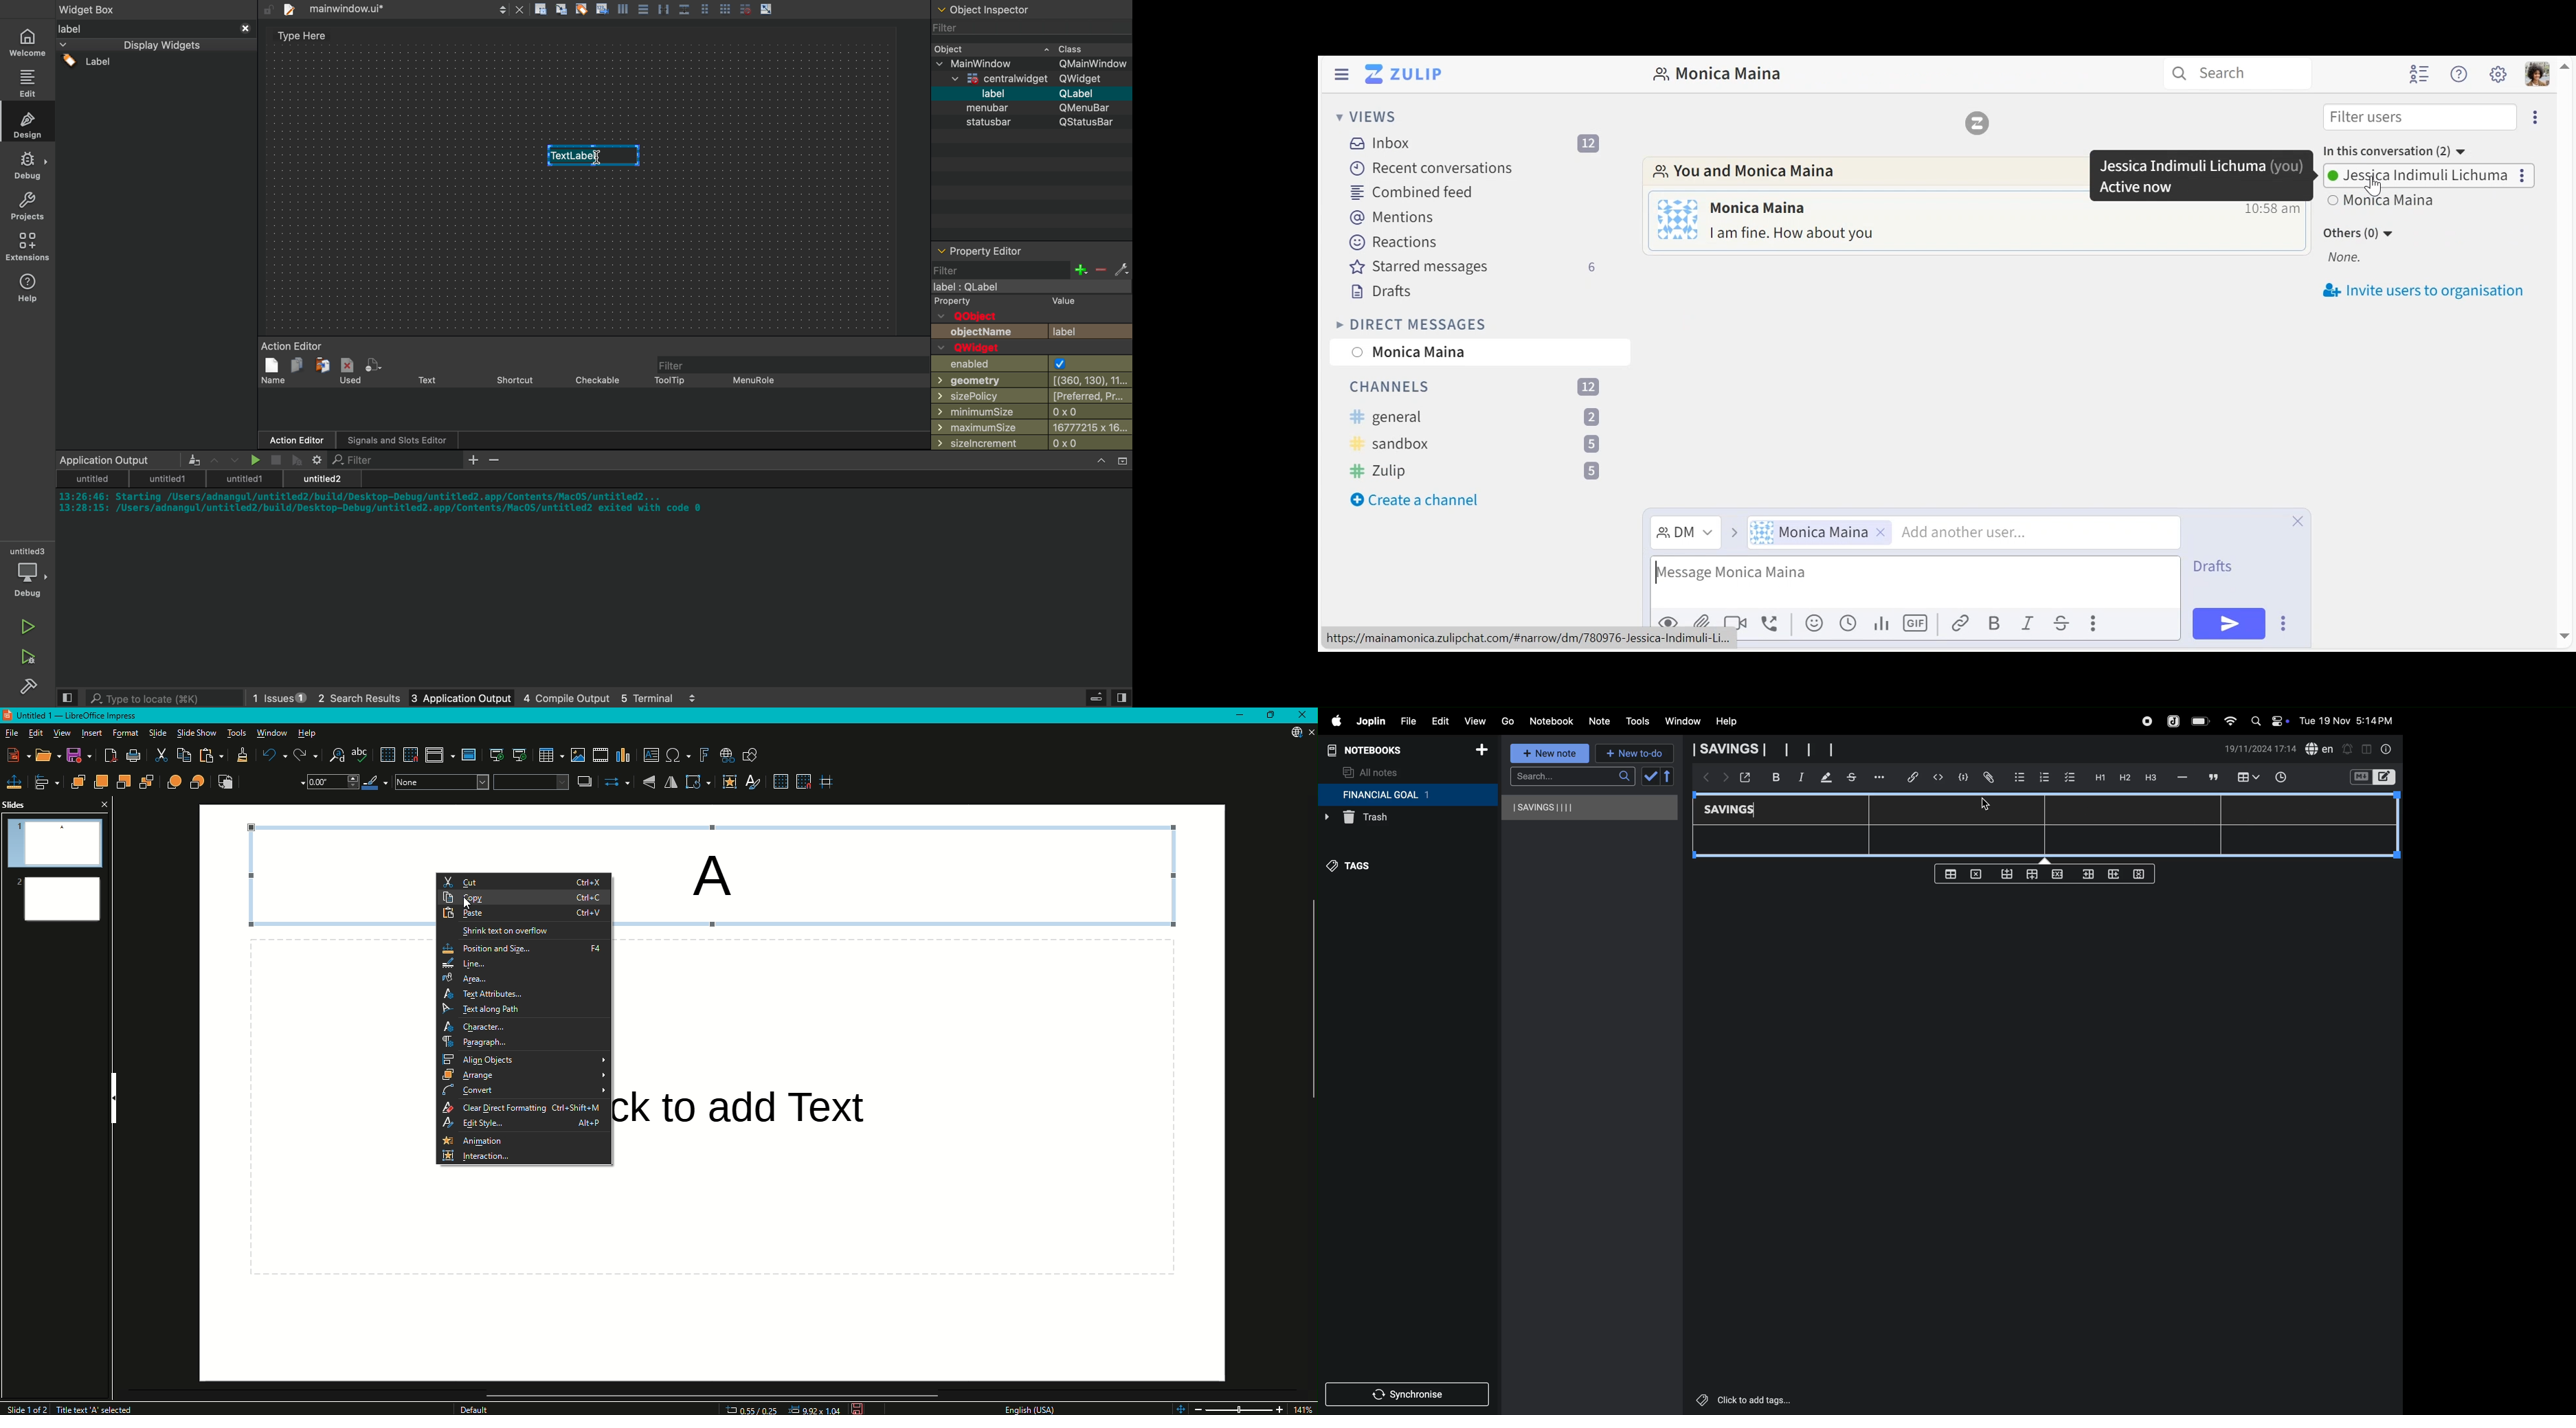 The image size is (2576, 1428). Describe the element at coordinates (1850, 624) in the screenshot. I see `Add global time` at that location.